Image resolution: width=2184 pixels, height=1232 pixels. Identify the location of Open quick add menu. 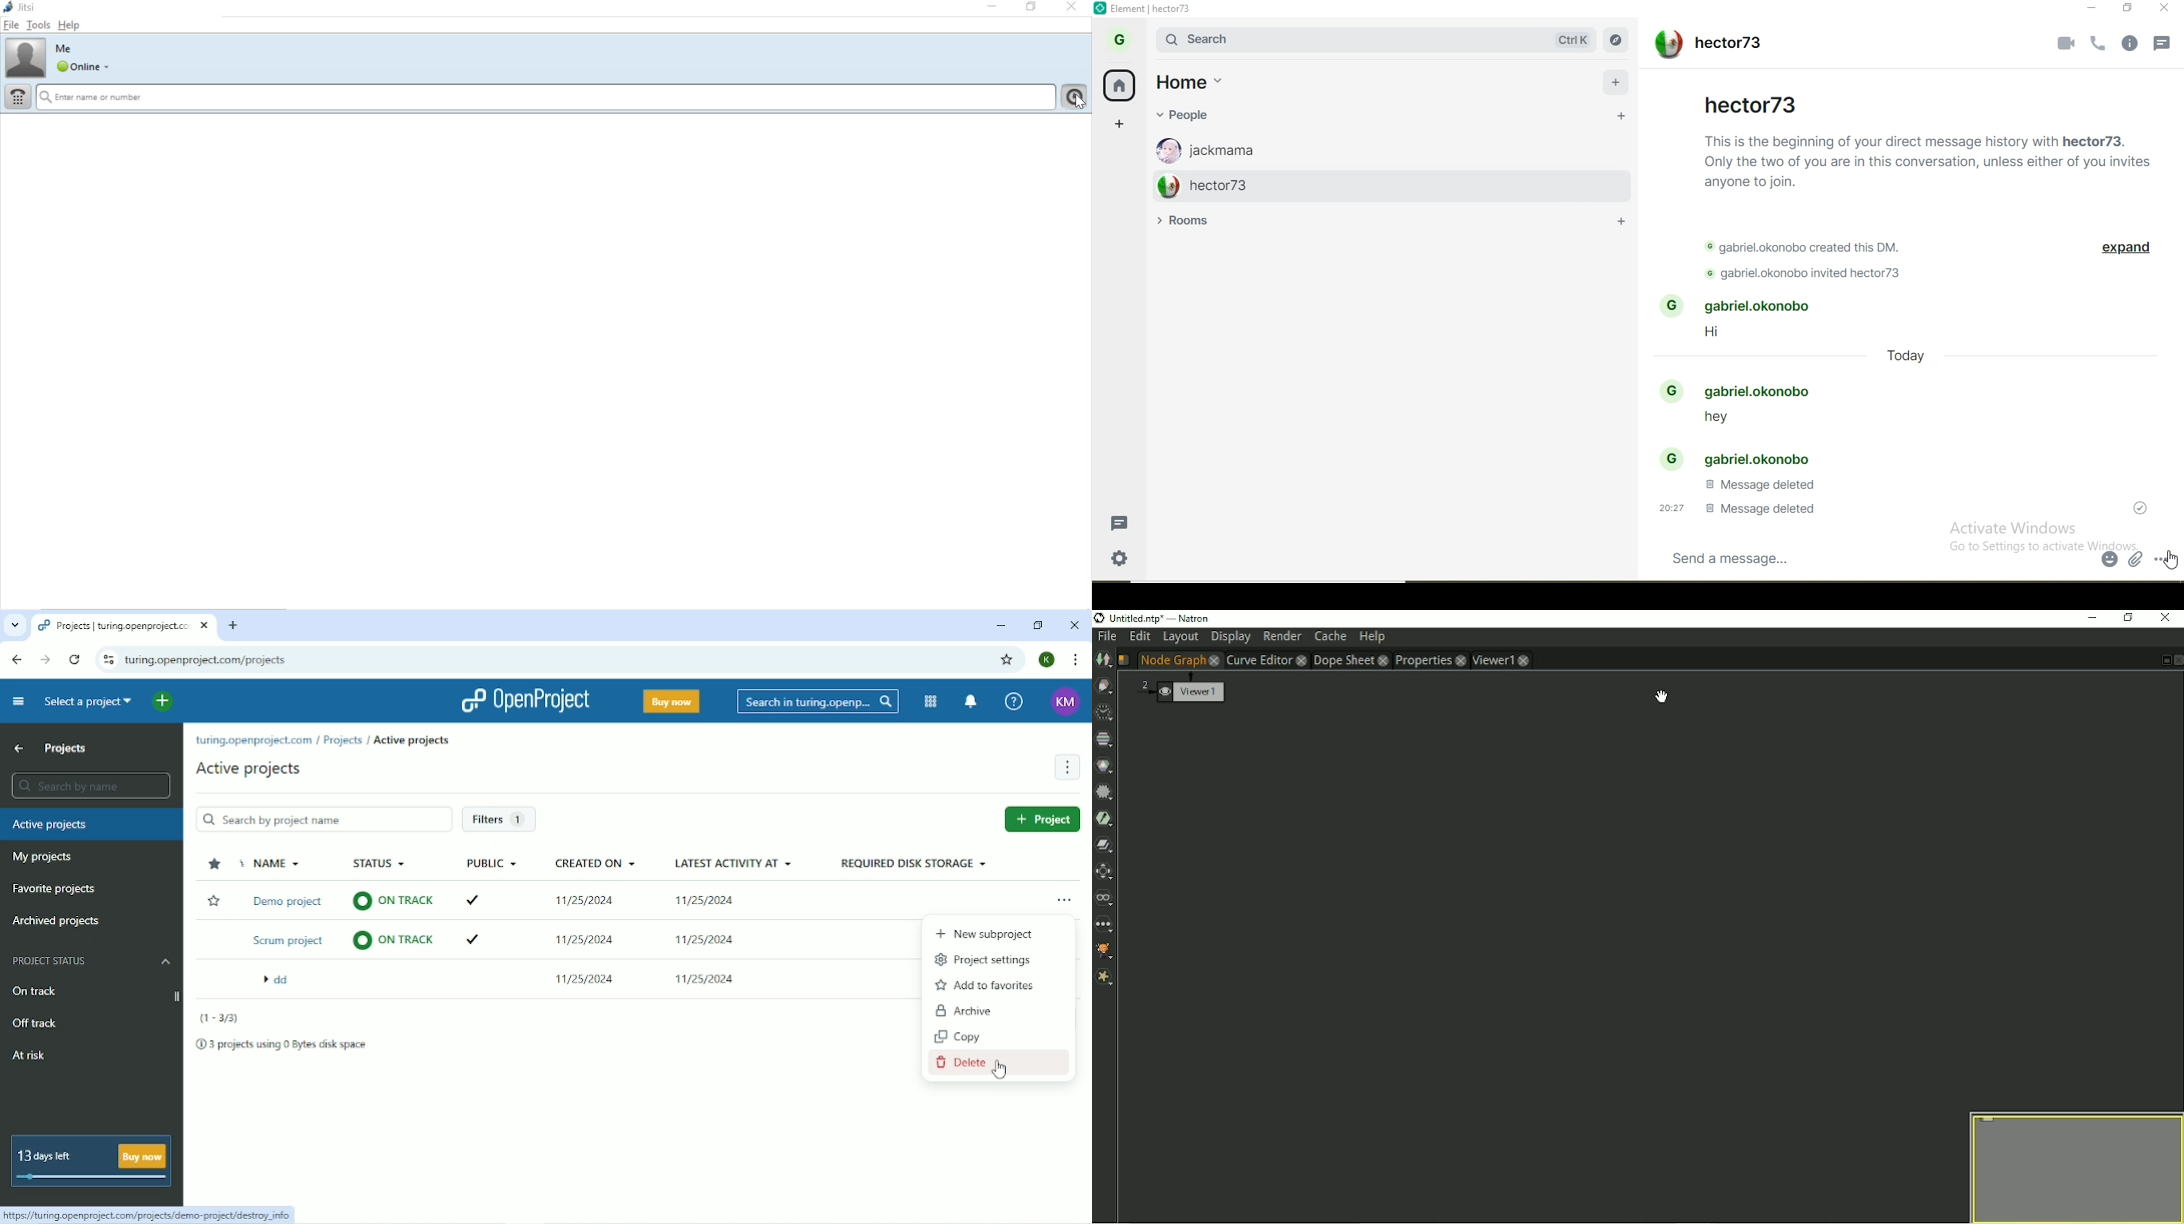
(161, 700).